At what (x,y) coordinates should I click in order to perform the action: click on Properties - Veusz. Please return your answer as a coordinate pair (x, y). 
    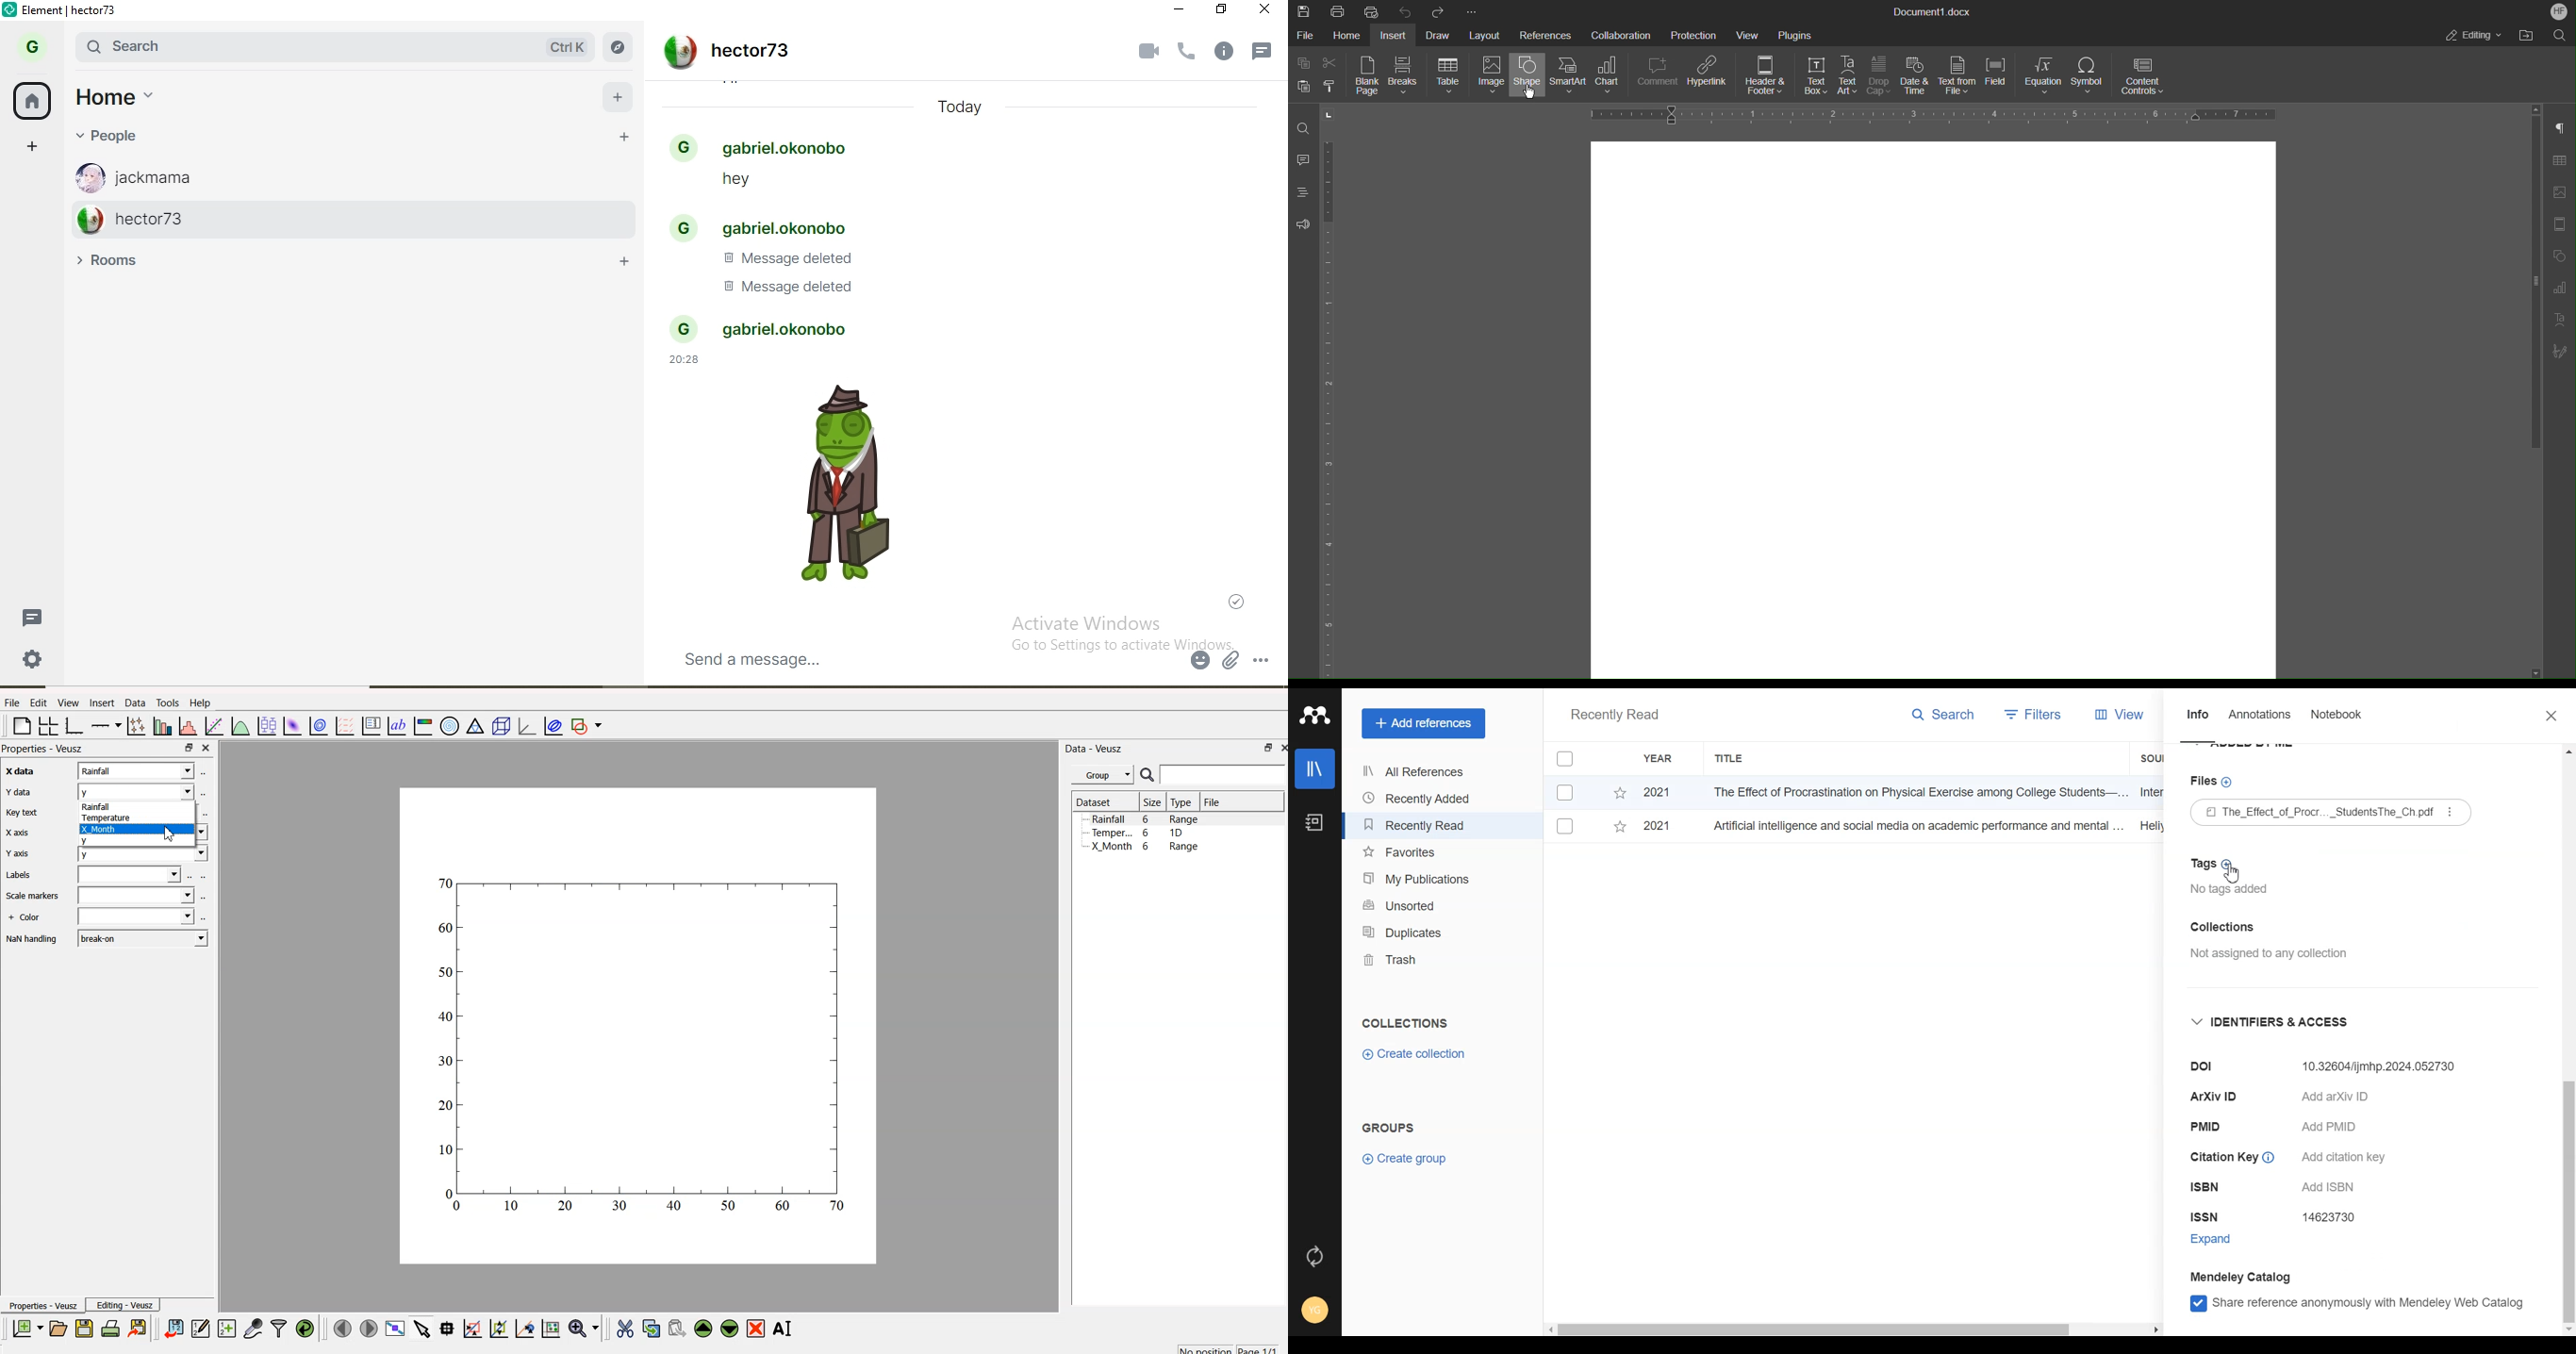
    Looking at the image, I should click on (42, 1305).